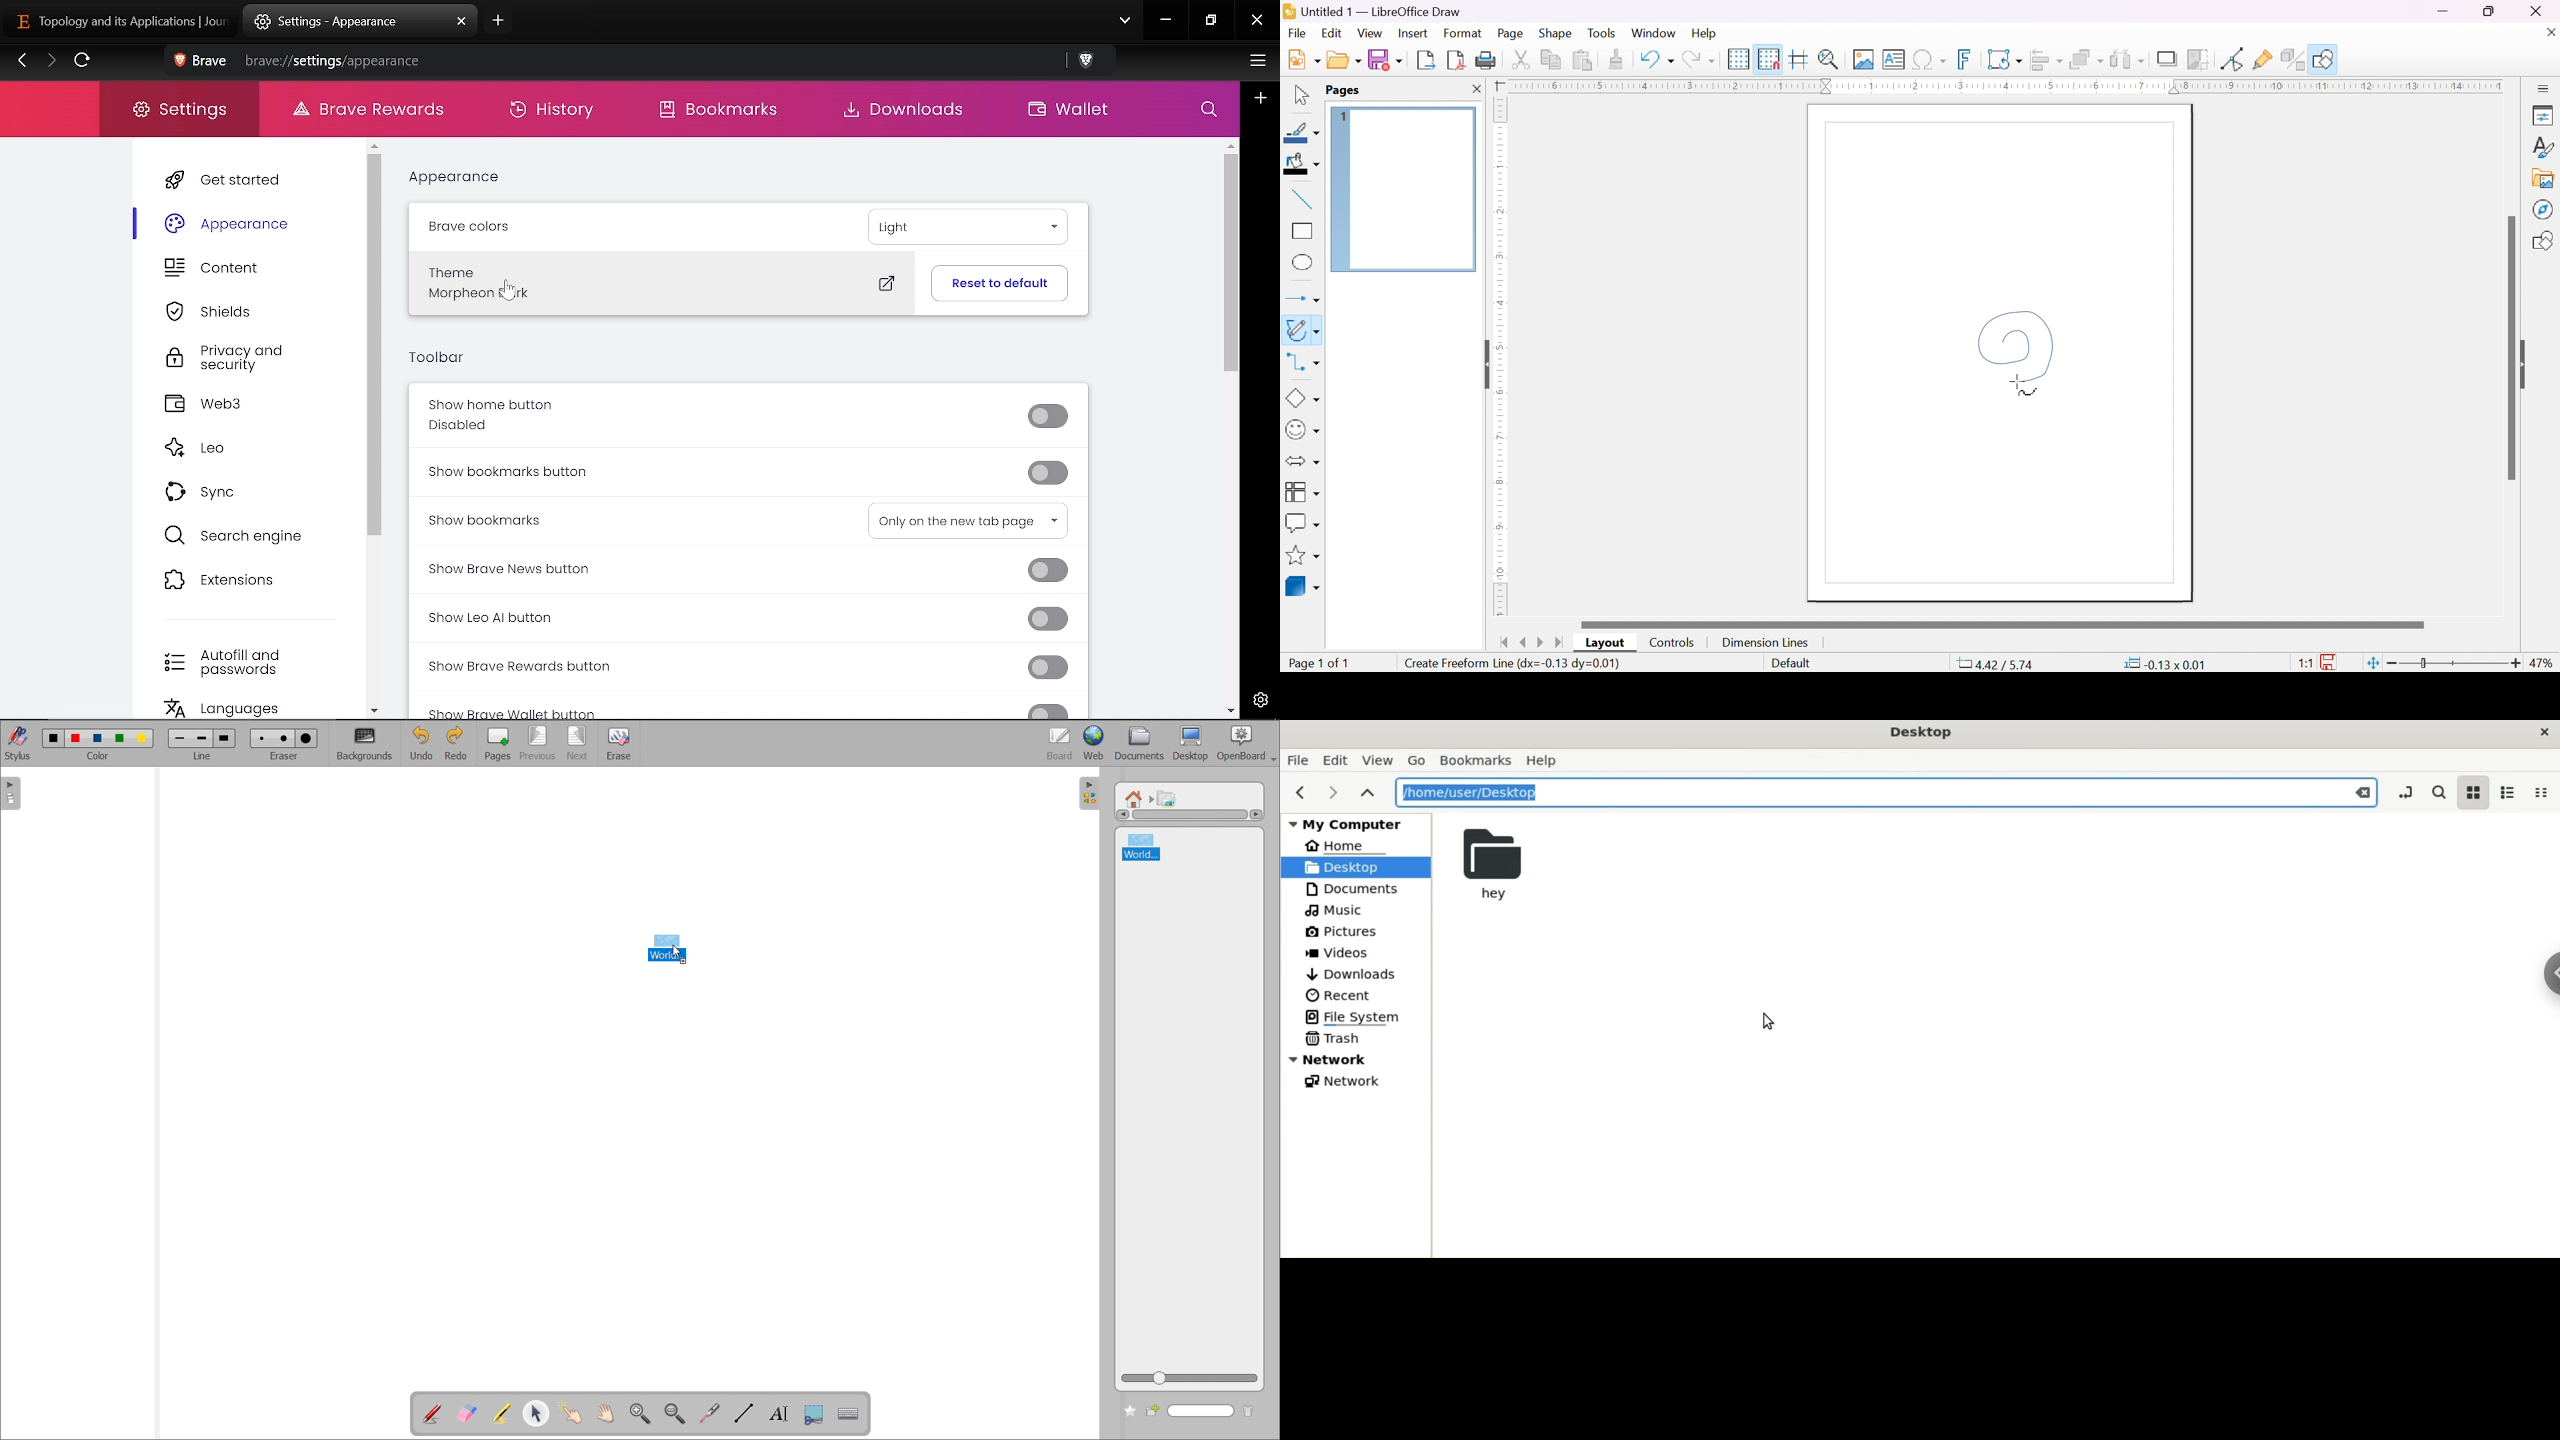 The height and width of the screenshot is (1456, 2576). What do you see at coordinates (1257, 698) in the screenshot?
I see `Settings` at bounding box center [1257, 698].